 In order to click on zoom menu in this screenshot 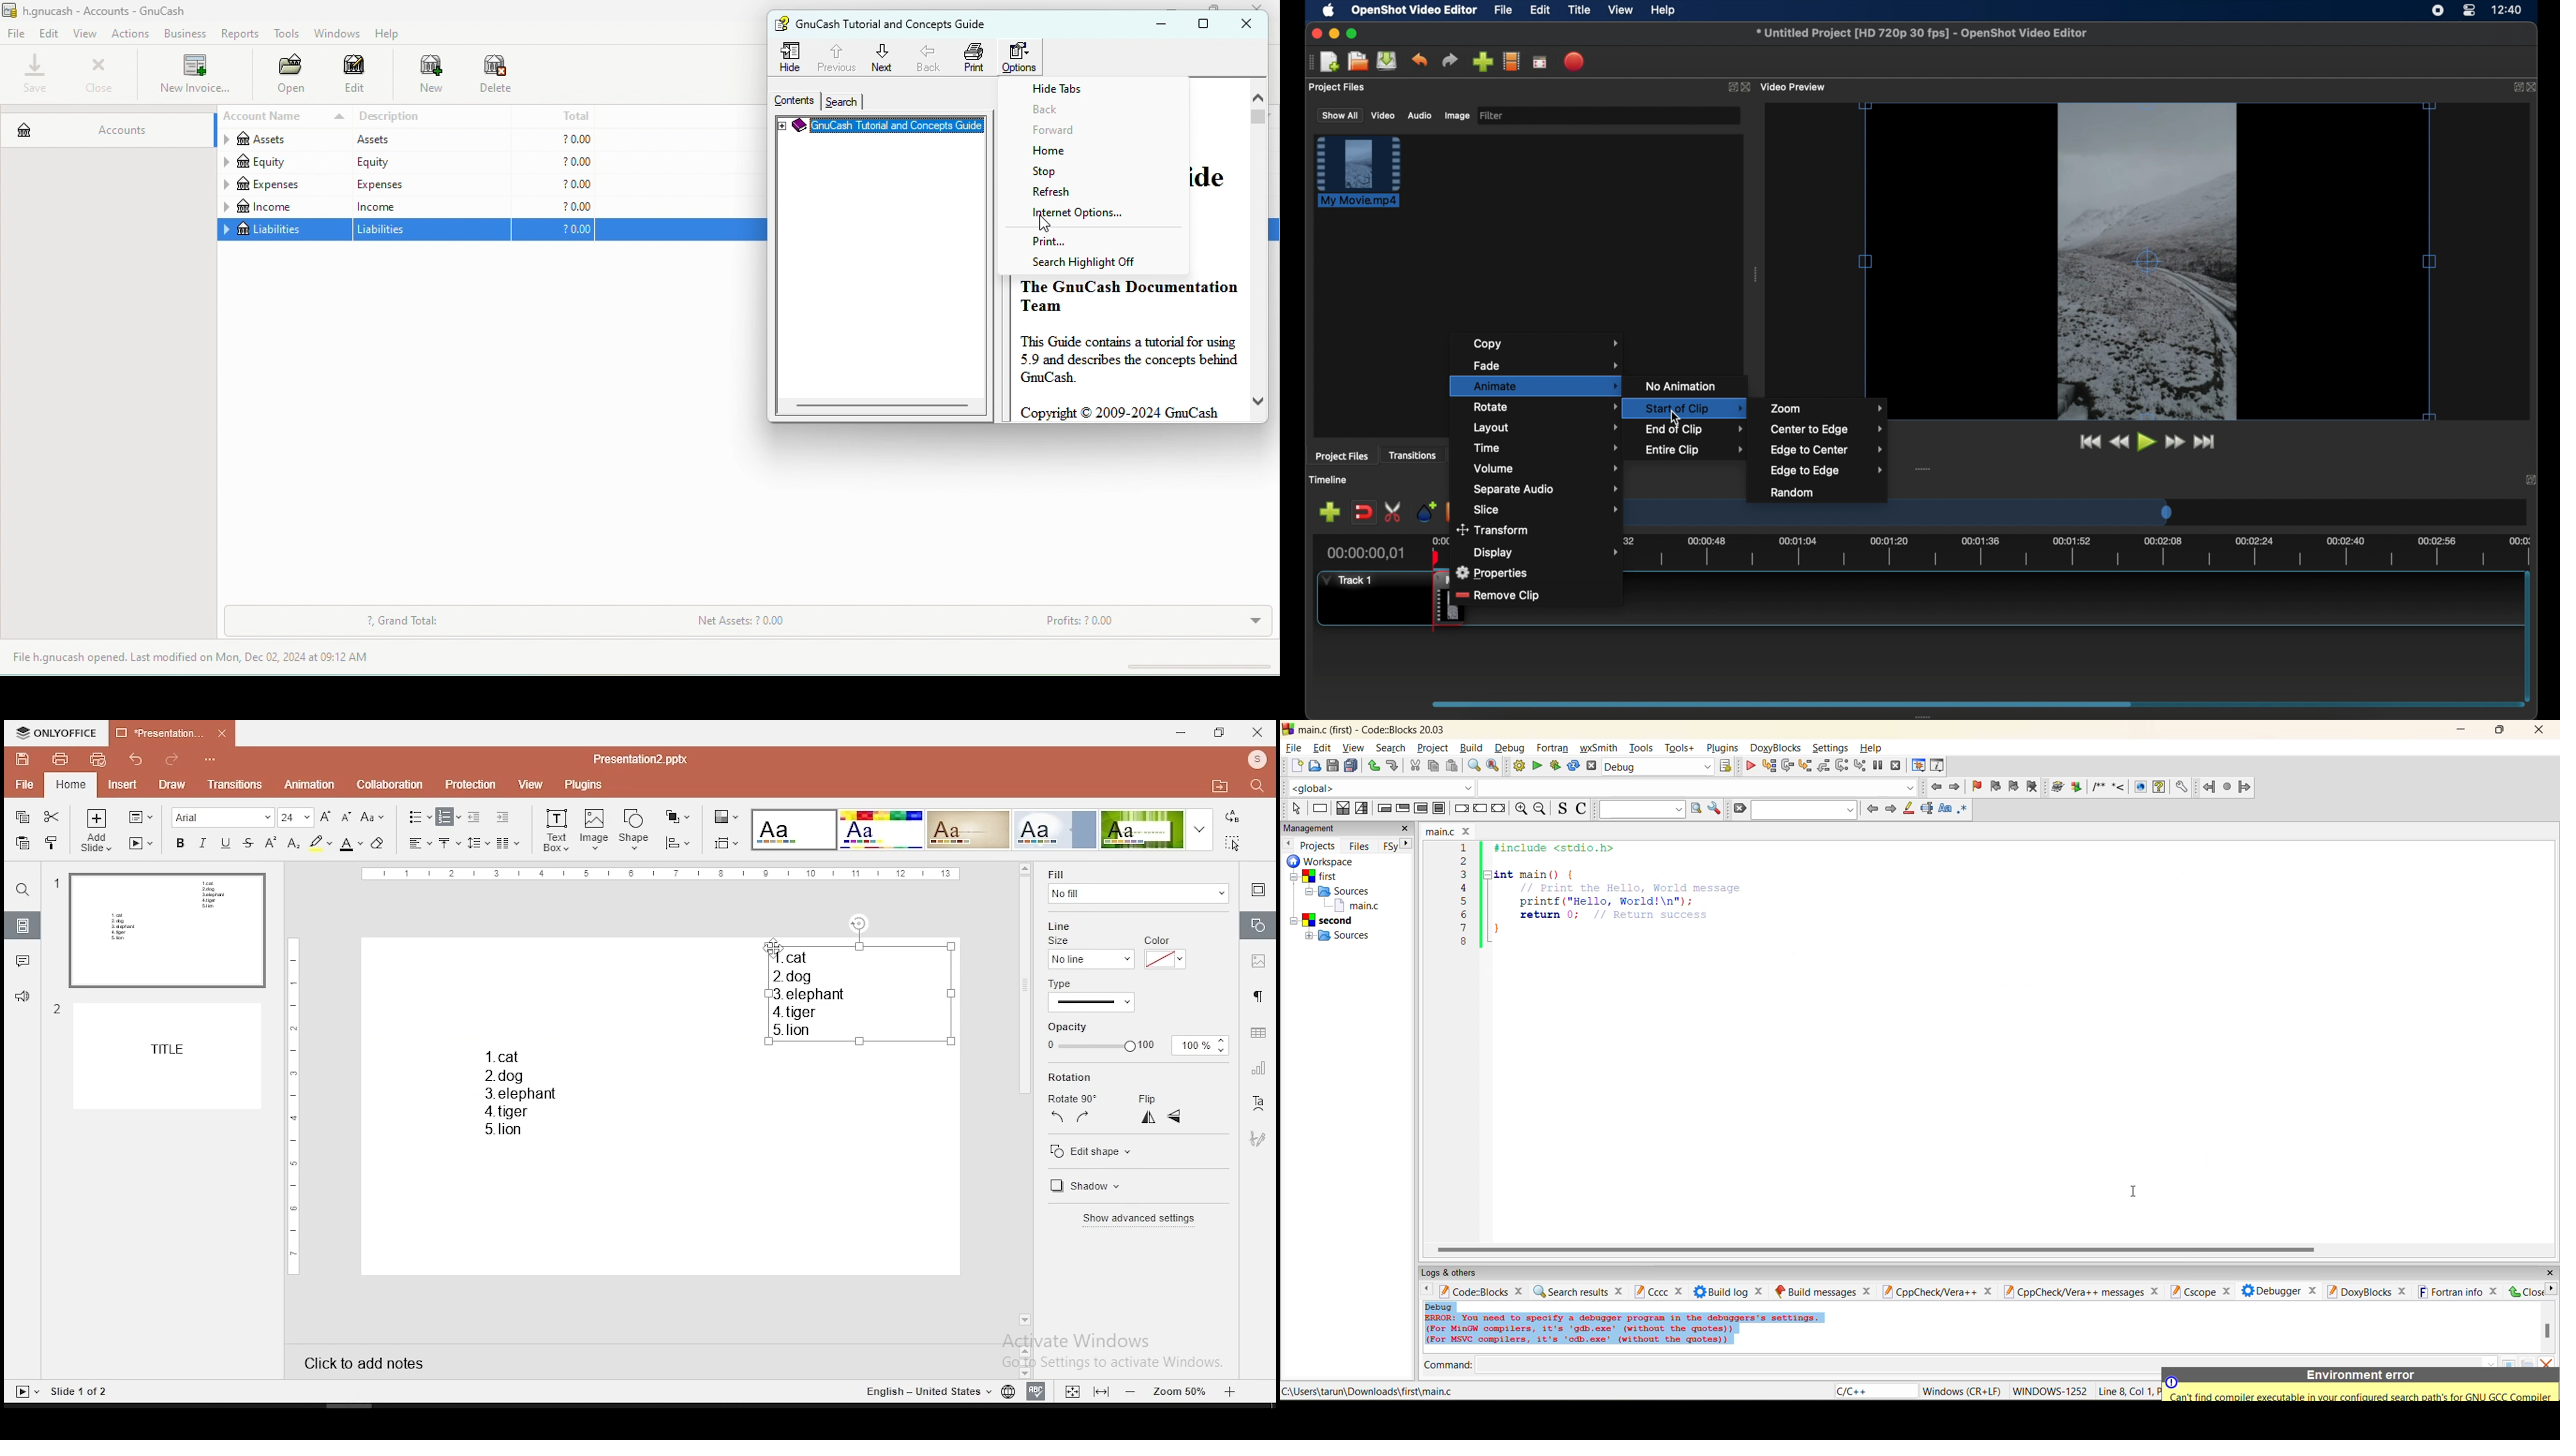, I will do `click(1827, 408)`.